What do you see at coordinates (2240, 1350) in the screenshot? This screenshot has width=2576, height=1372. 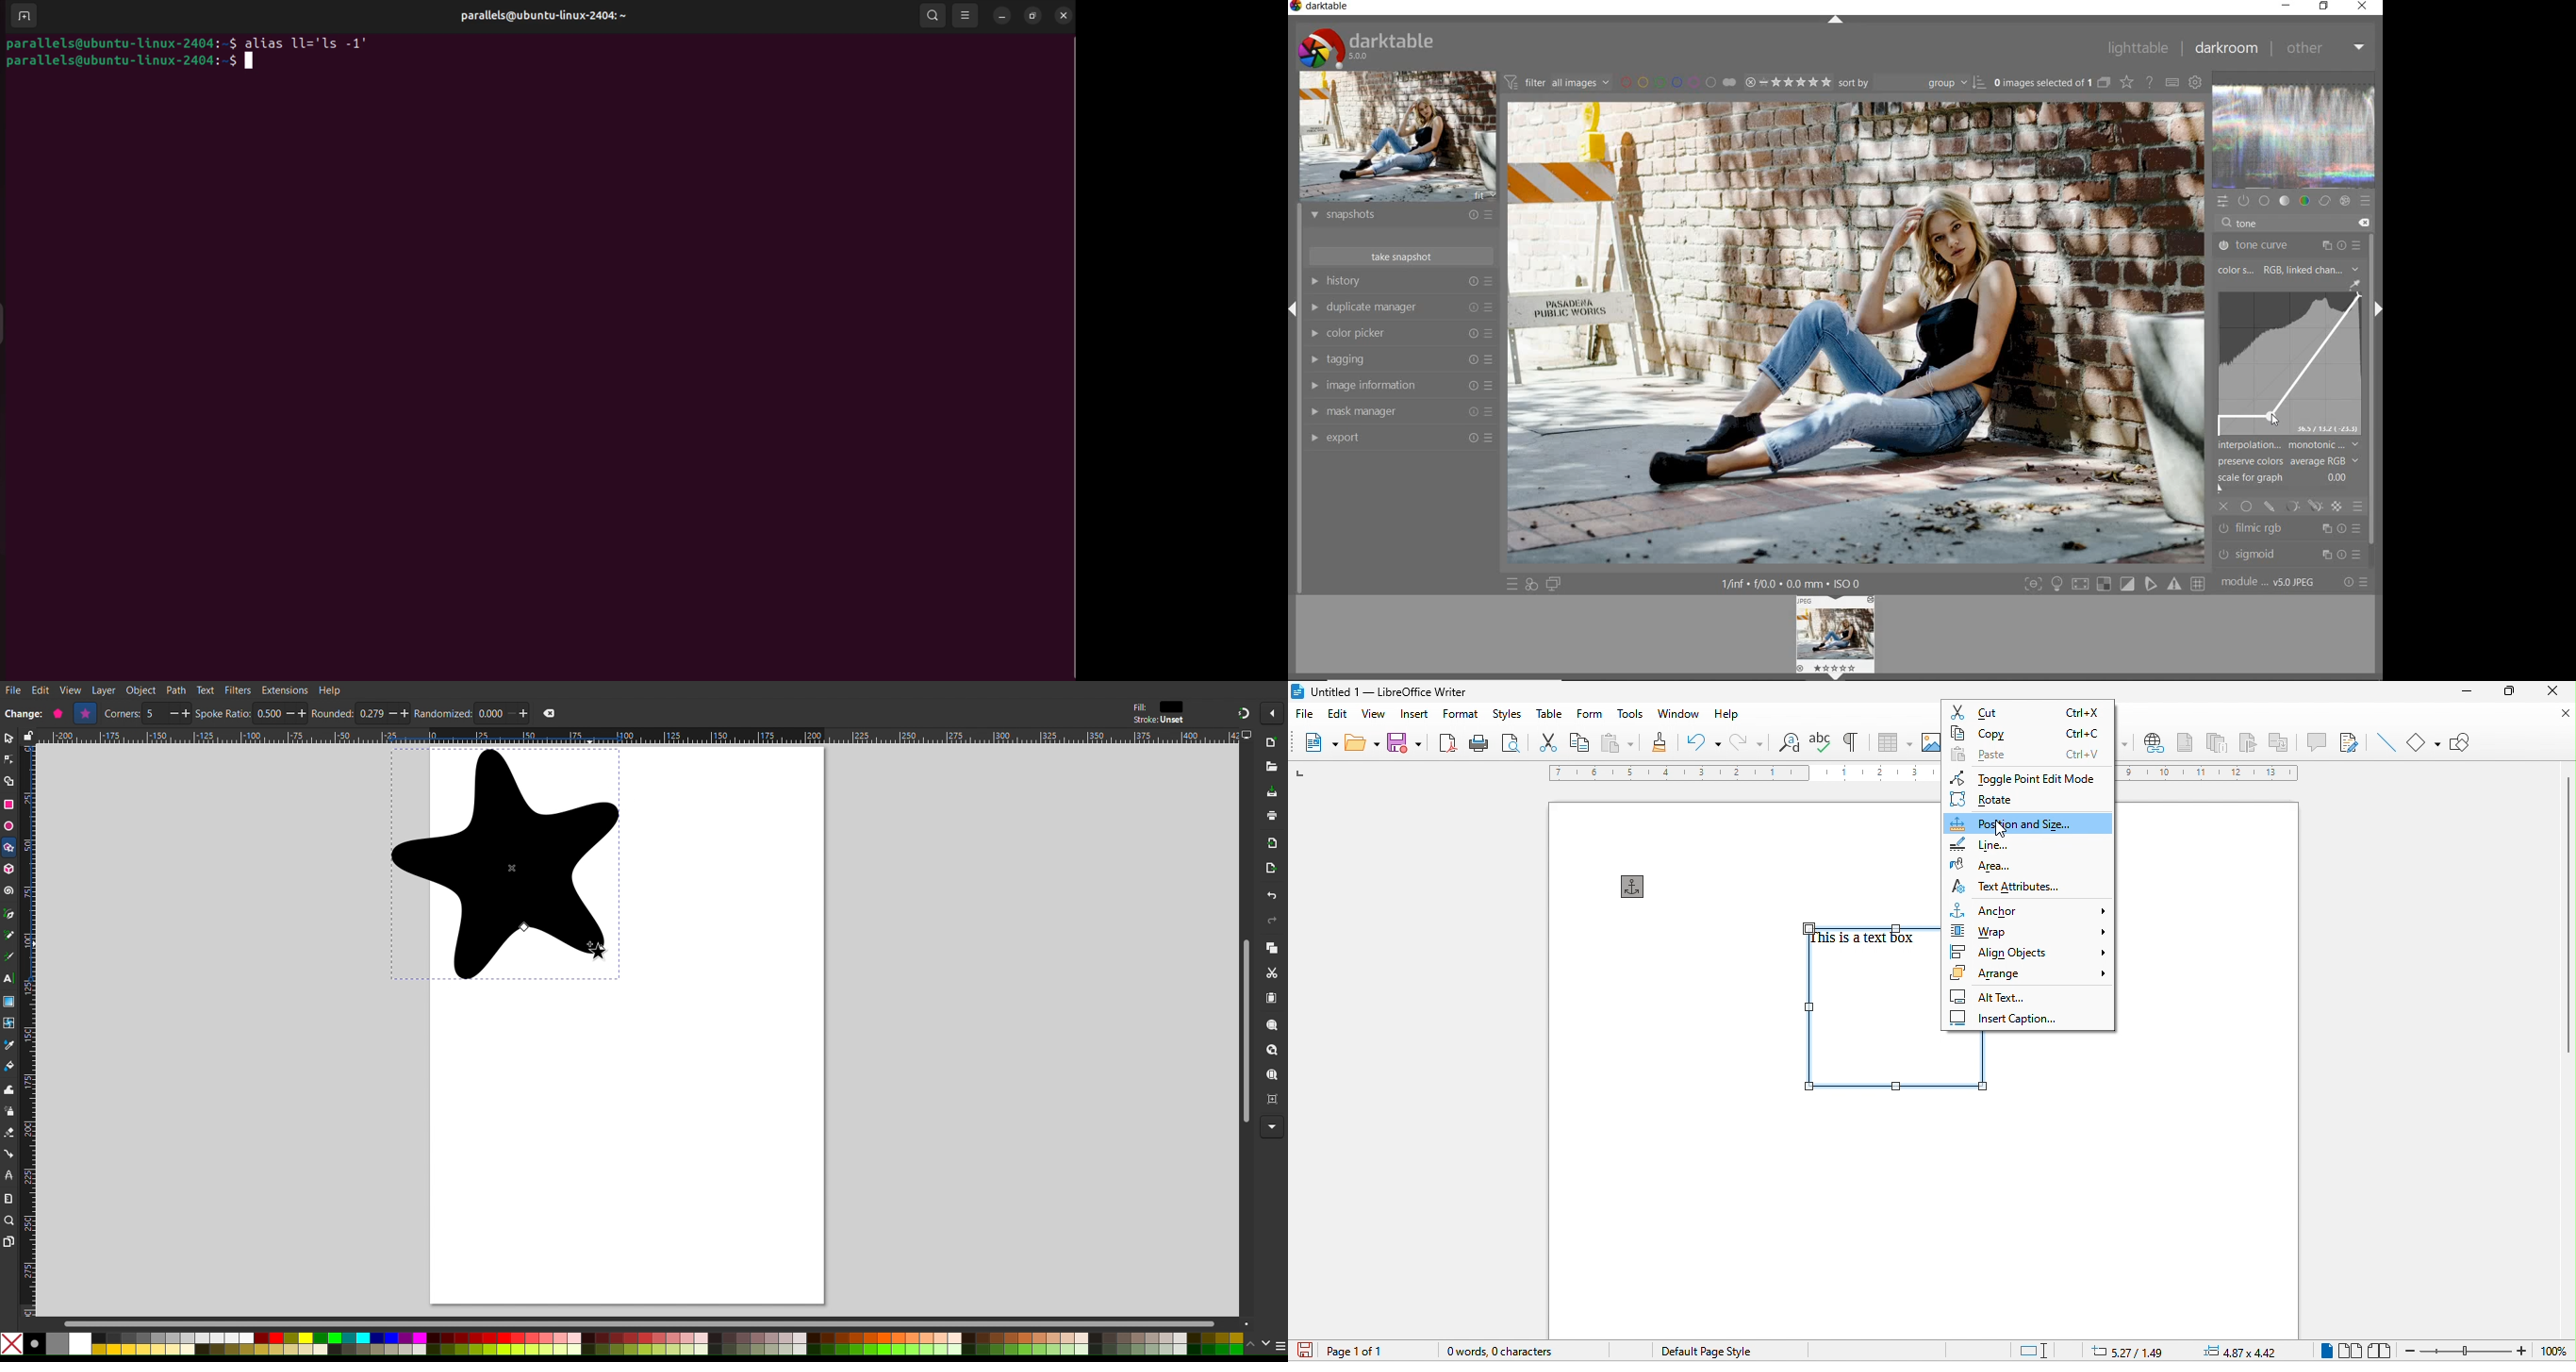 I see `4.87zx4.42` at bounding box center [2240, 1350].